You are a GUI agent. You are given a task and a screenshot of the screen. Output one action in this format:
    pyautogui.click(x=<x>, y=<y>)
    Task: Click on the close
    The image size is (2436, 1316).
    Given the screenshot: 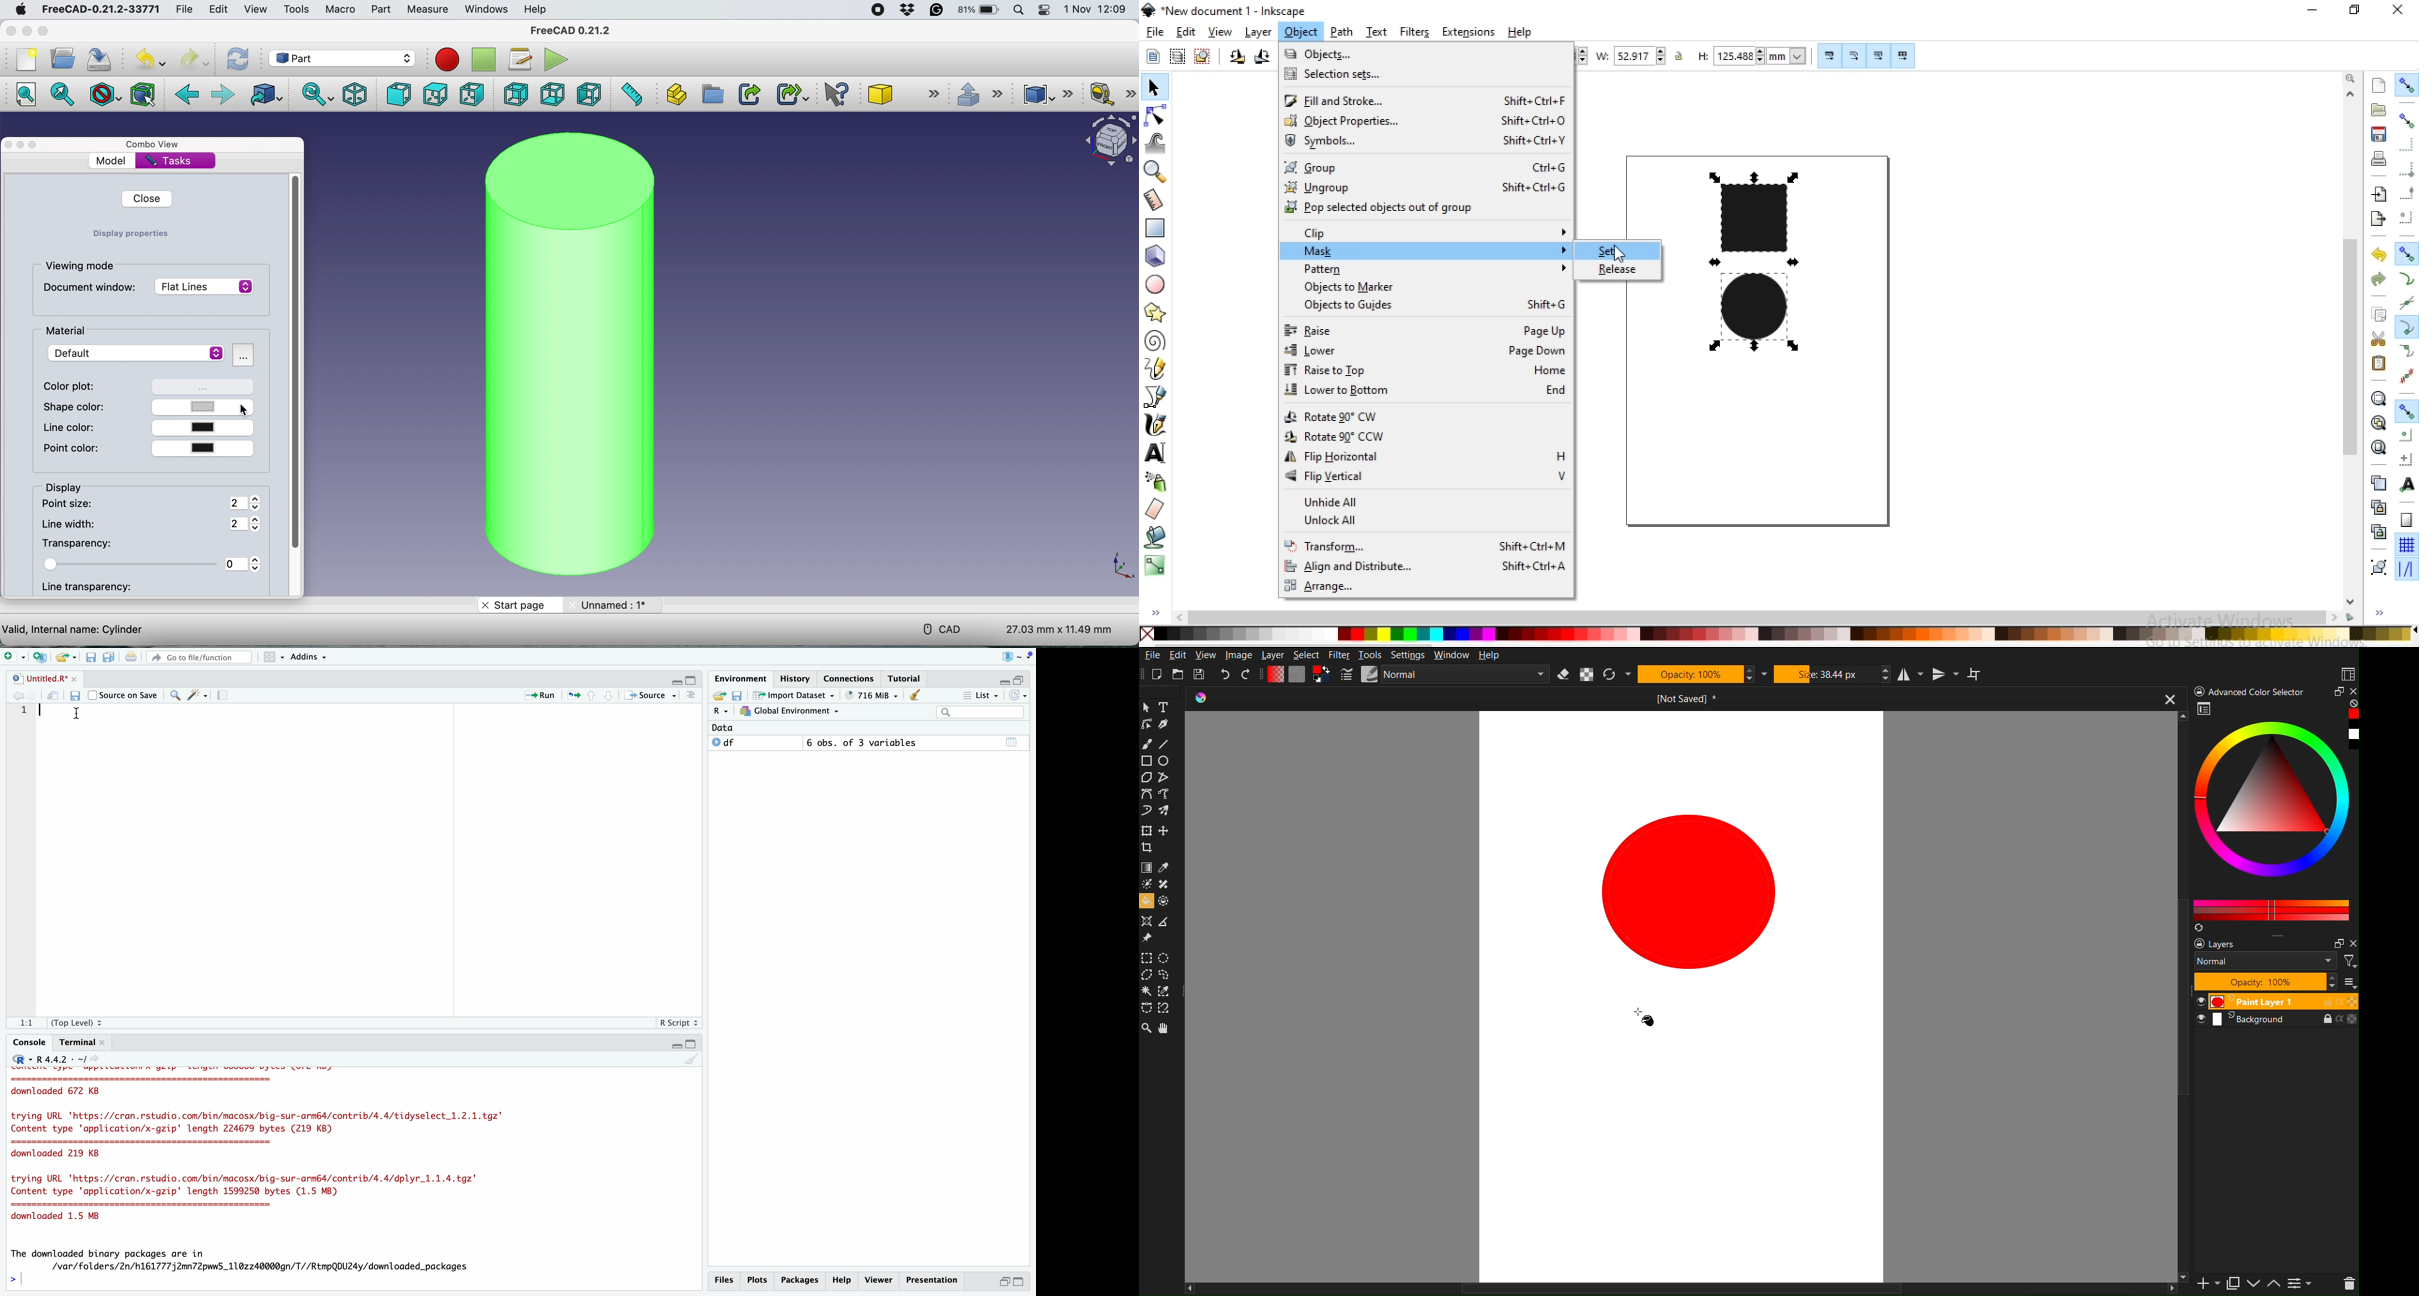 What is the action you would take?
    pyautogui.click(x=146, y=200)
    